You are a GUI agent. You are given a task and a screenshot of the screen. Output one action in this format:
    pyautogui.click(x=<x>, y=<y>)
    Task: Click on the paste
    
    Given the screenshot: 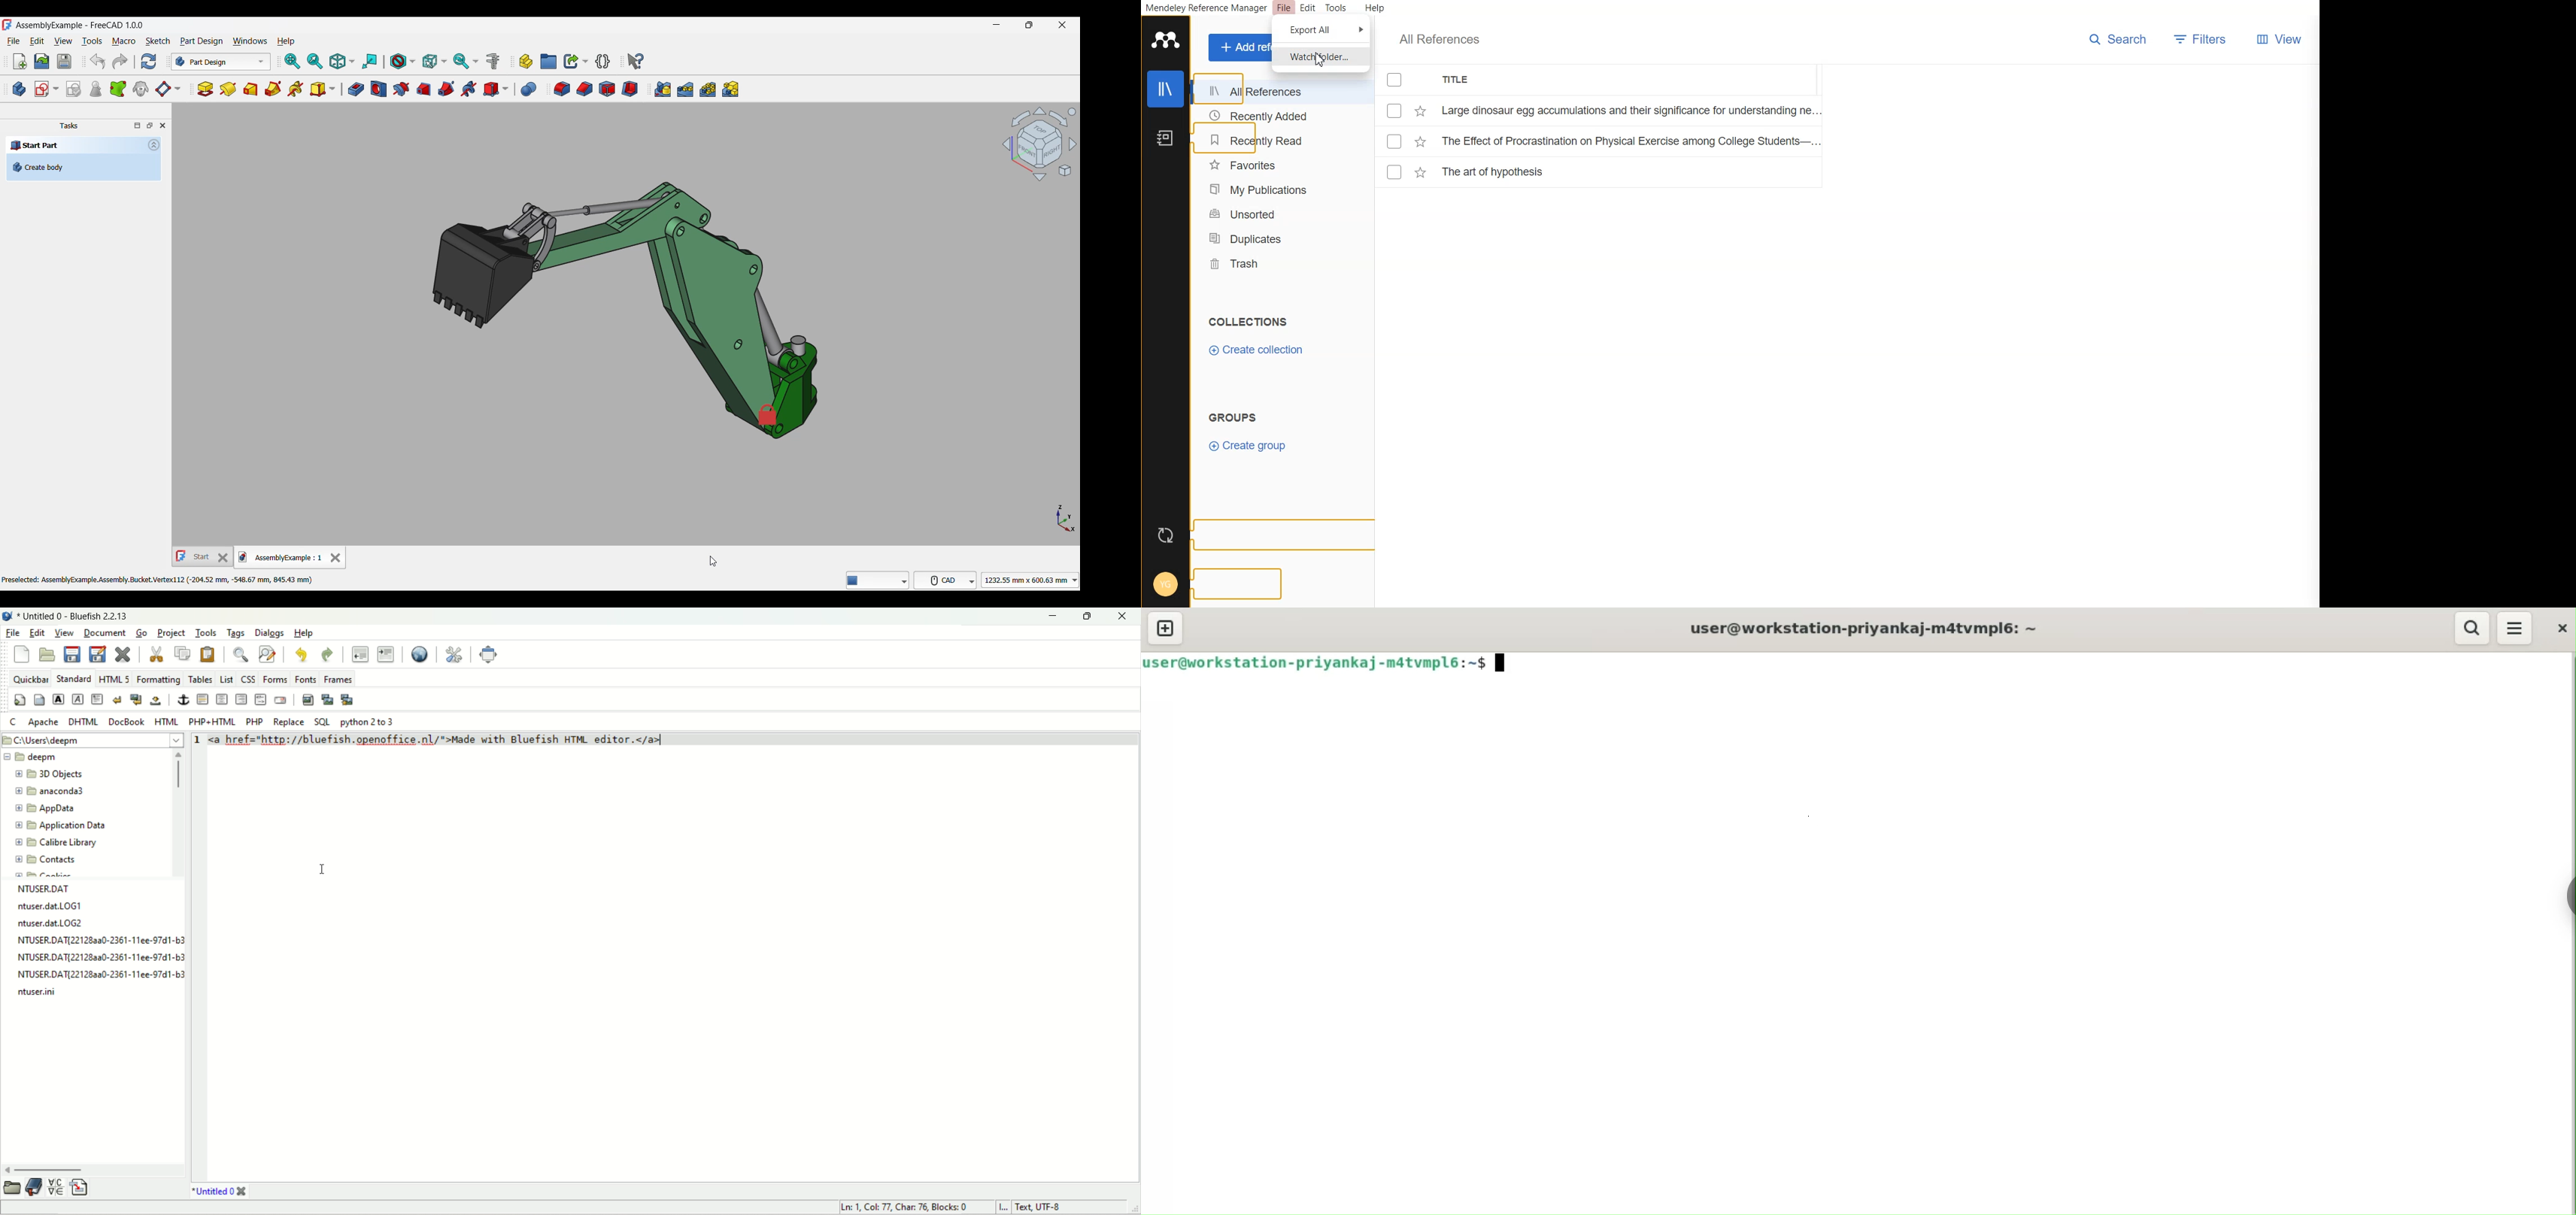 What is the action you would take?
    pyautogui.click(x=205, y=654)
    